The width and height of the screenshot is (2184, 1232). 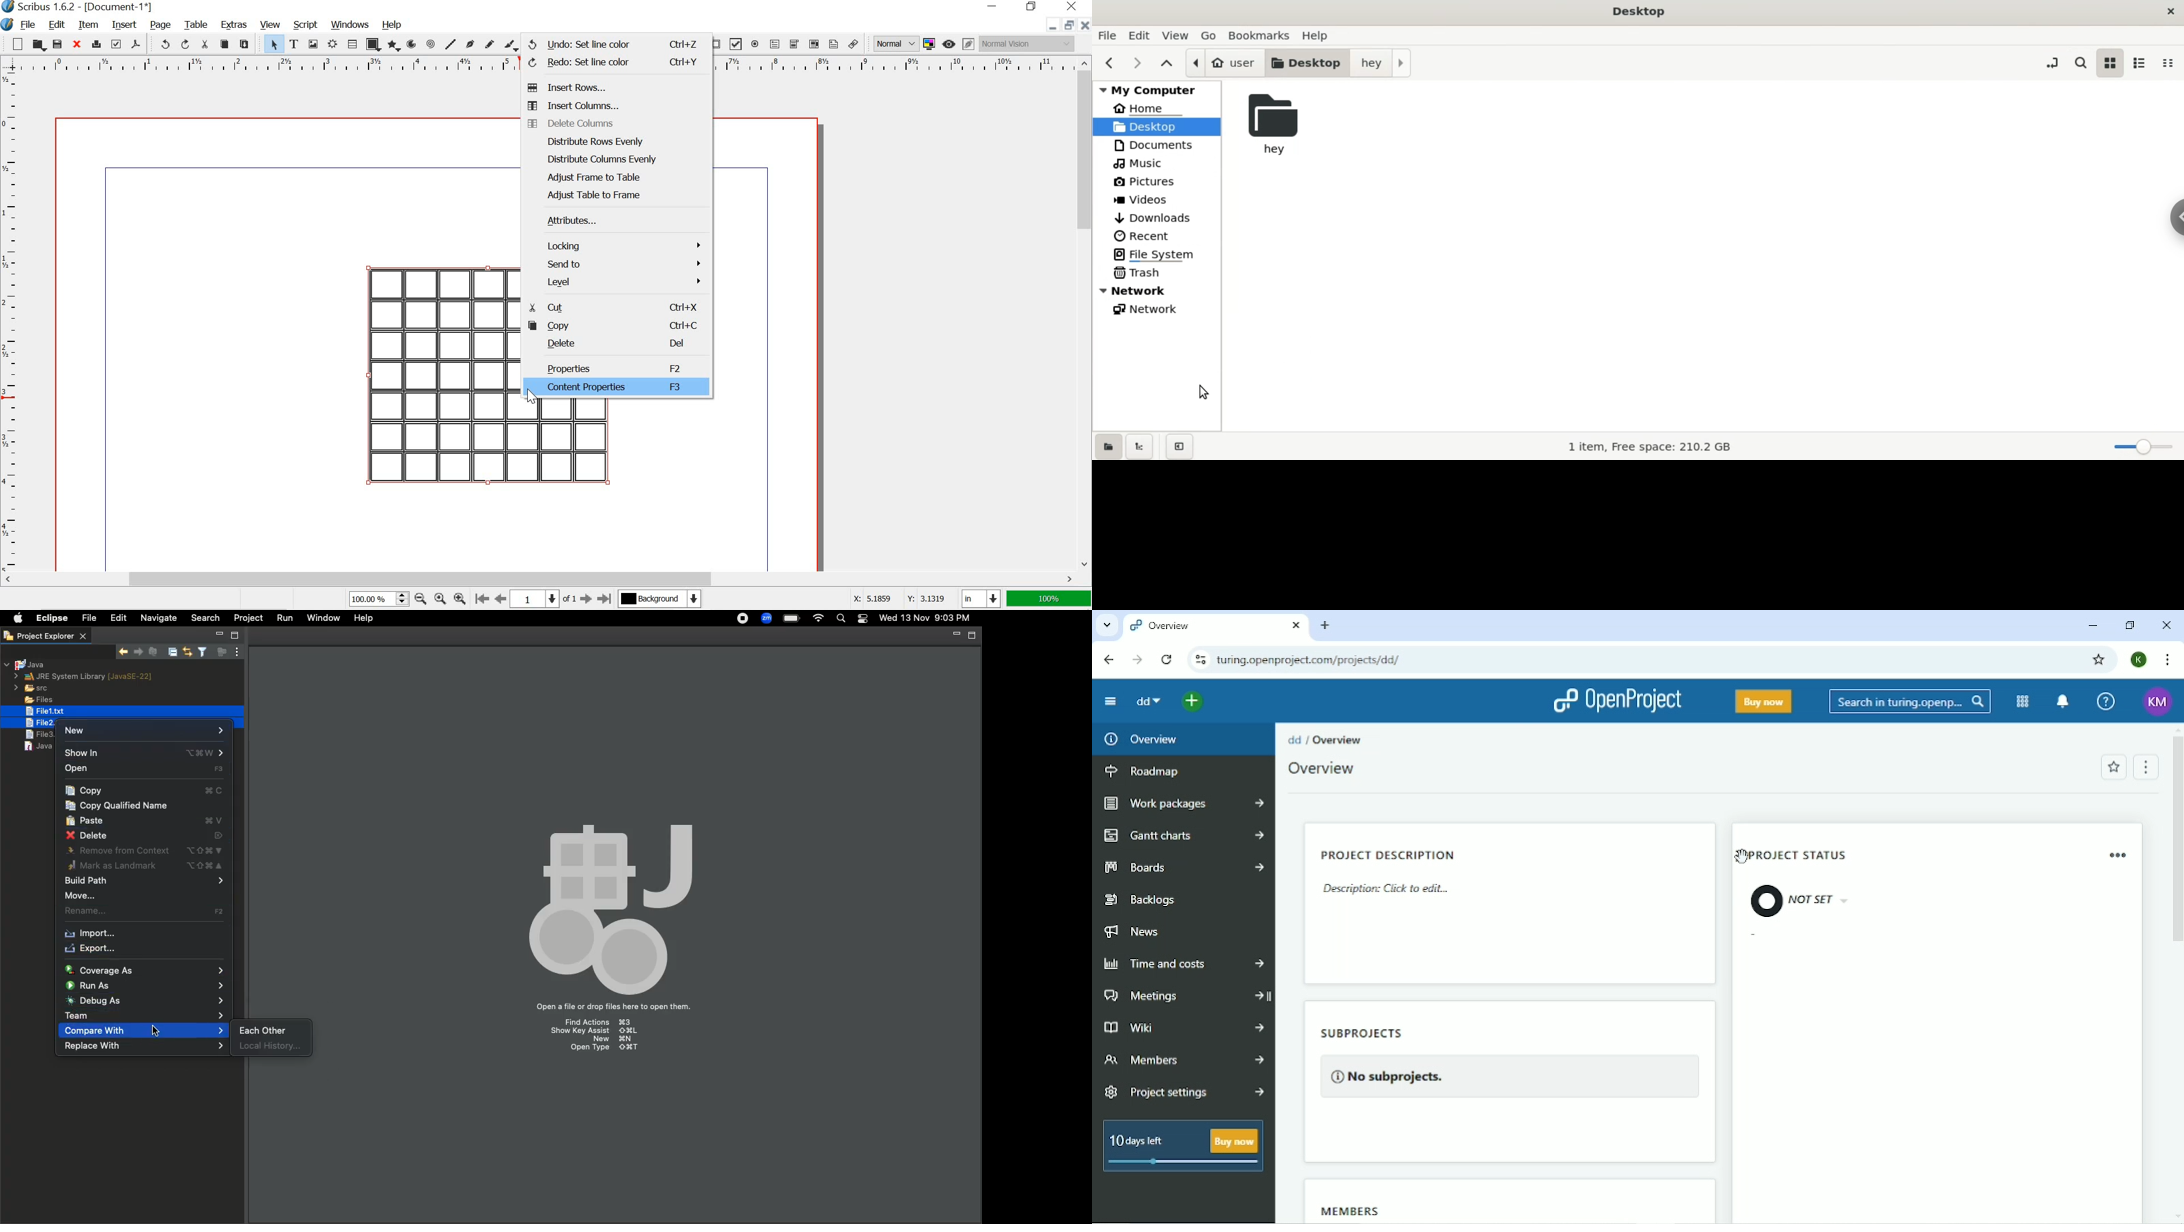 What do you see at coordinates (401, 600) in the screenshot?
I see `zoom in, zoom out` at bounding box center [401, 600].